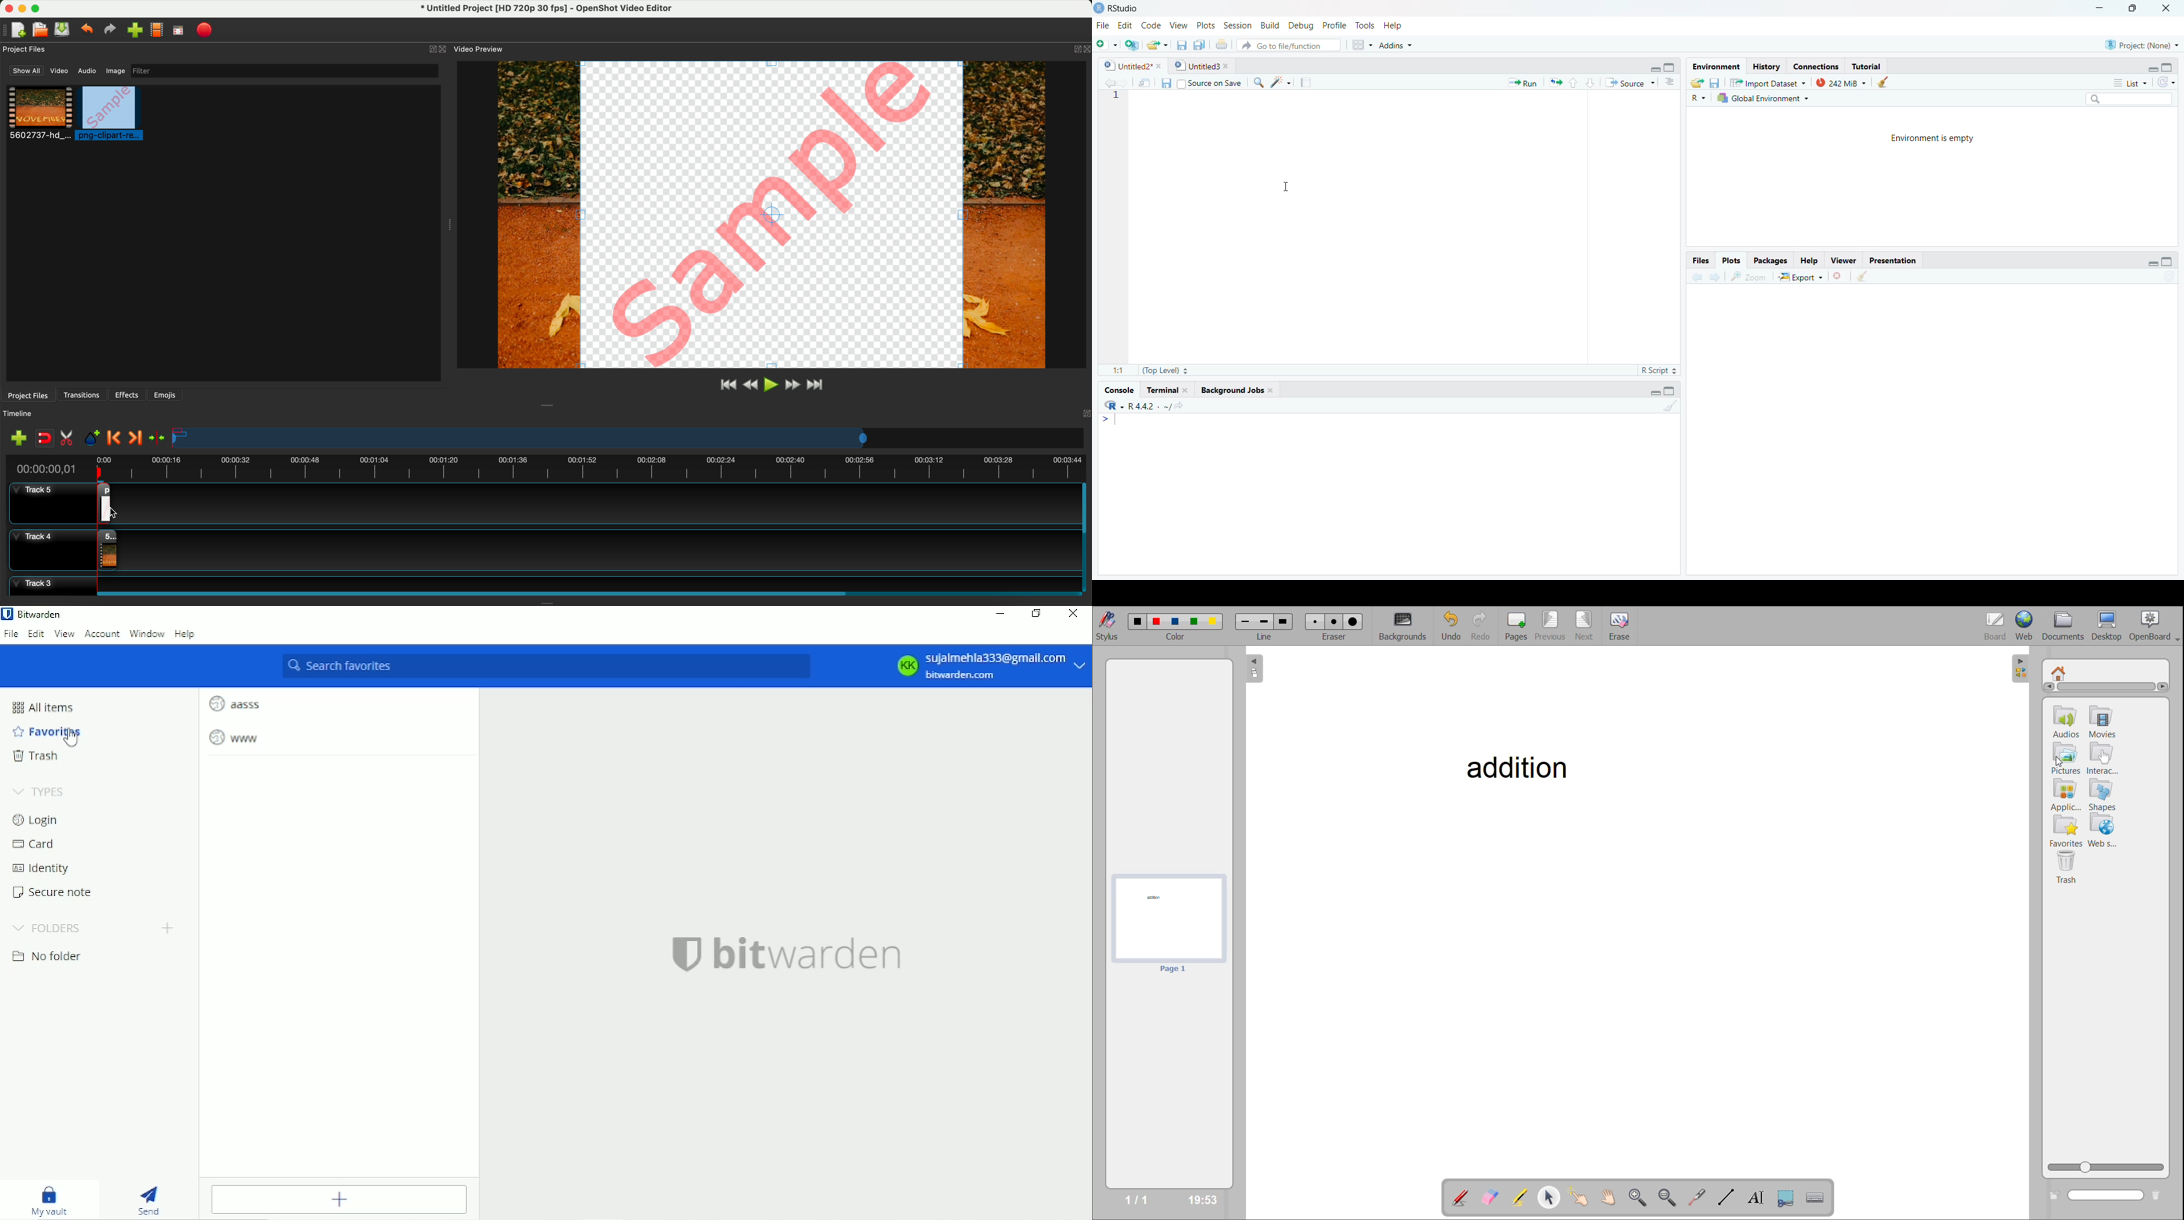  I want to click on R, so click(1697, 98).